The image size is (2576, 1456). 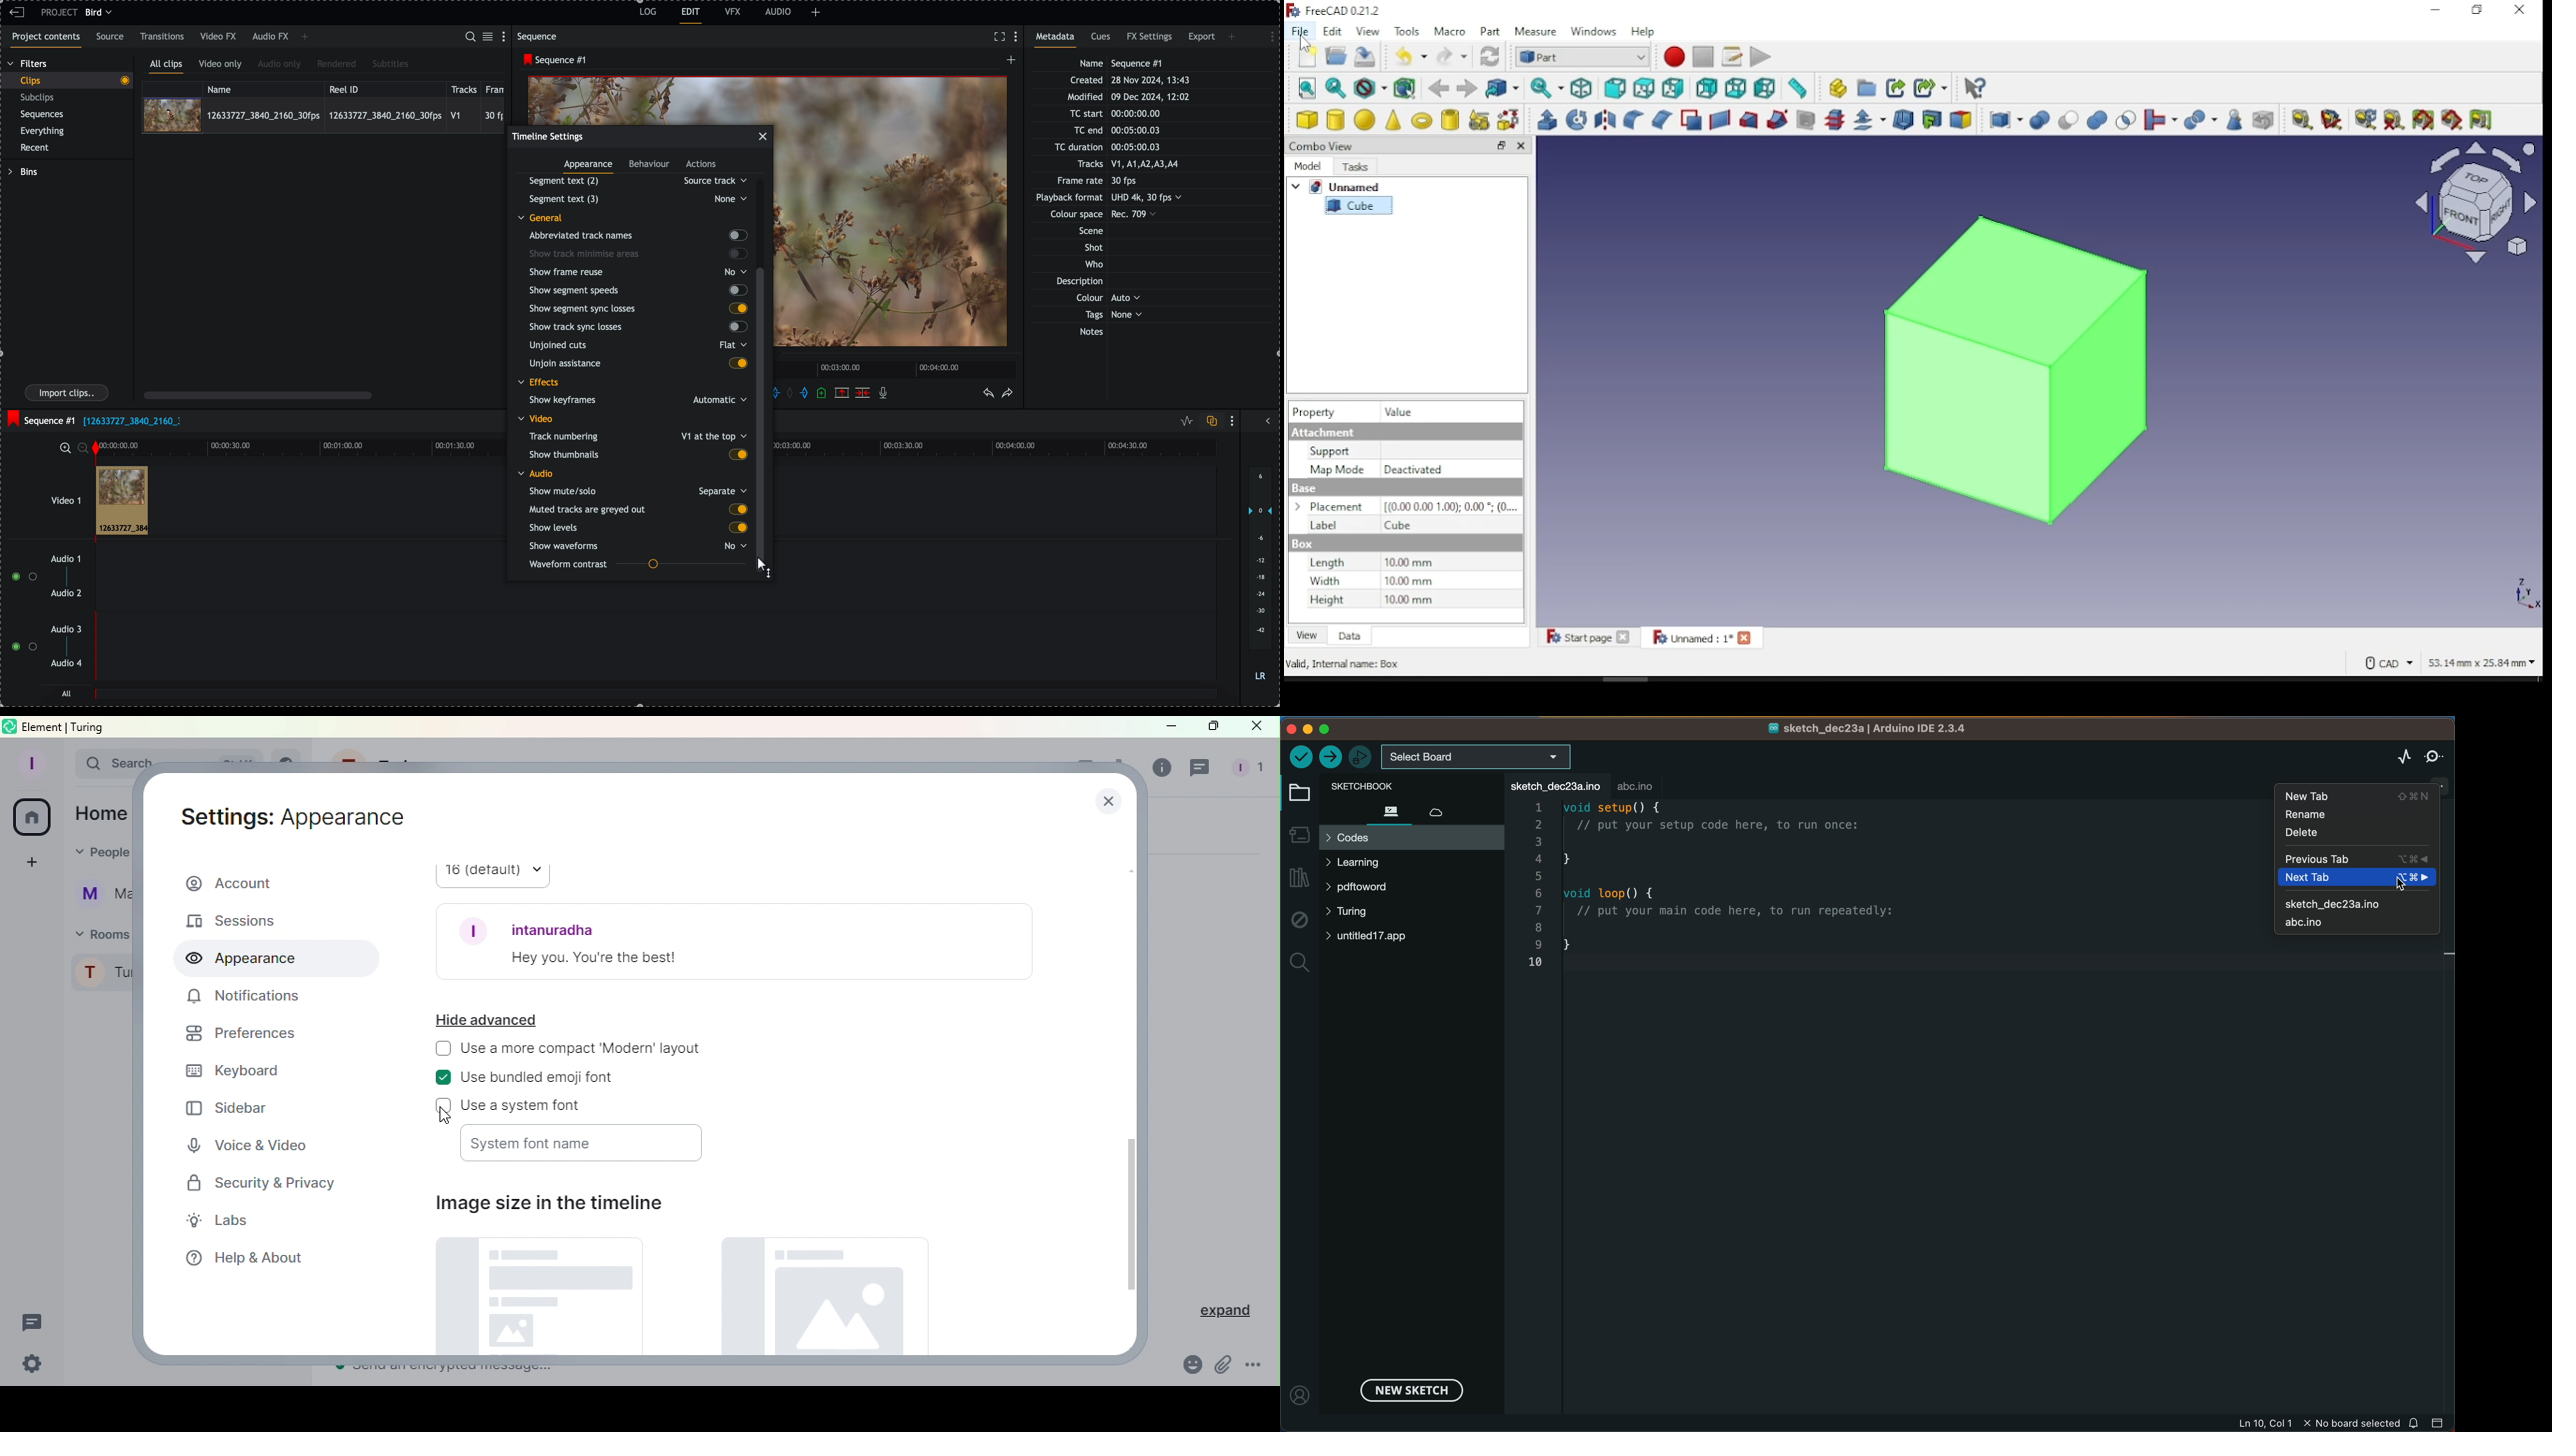 I want to click on Rooms, so click(x=106, y=934).